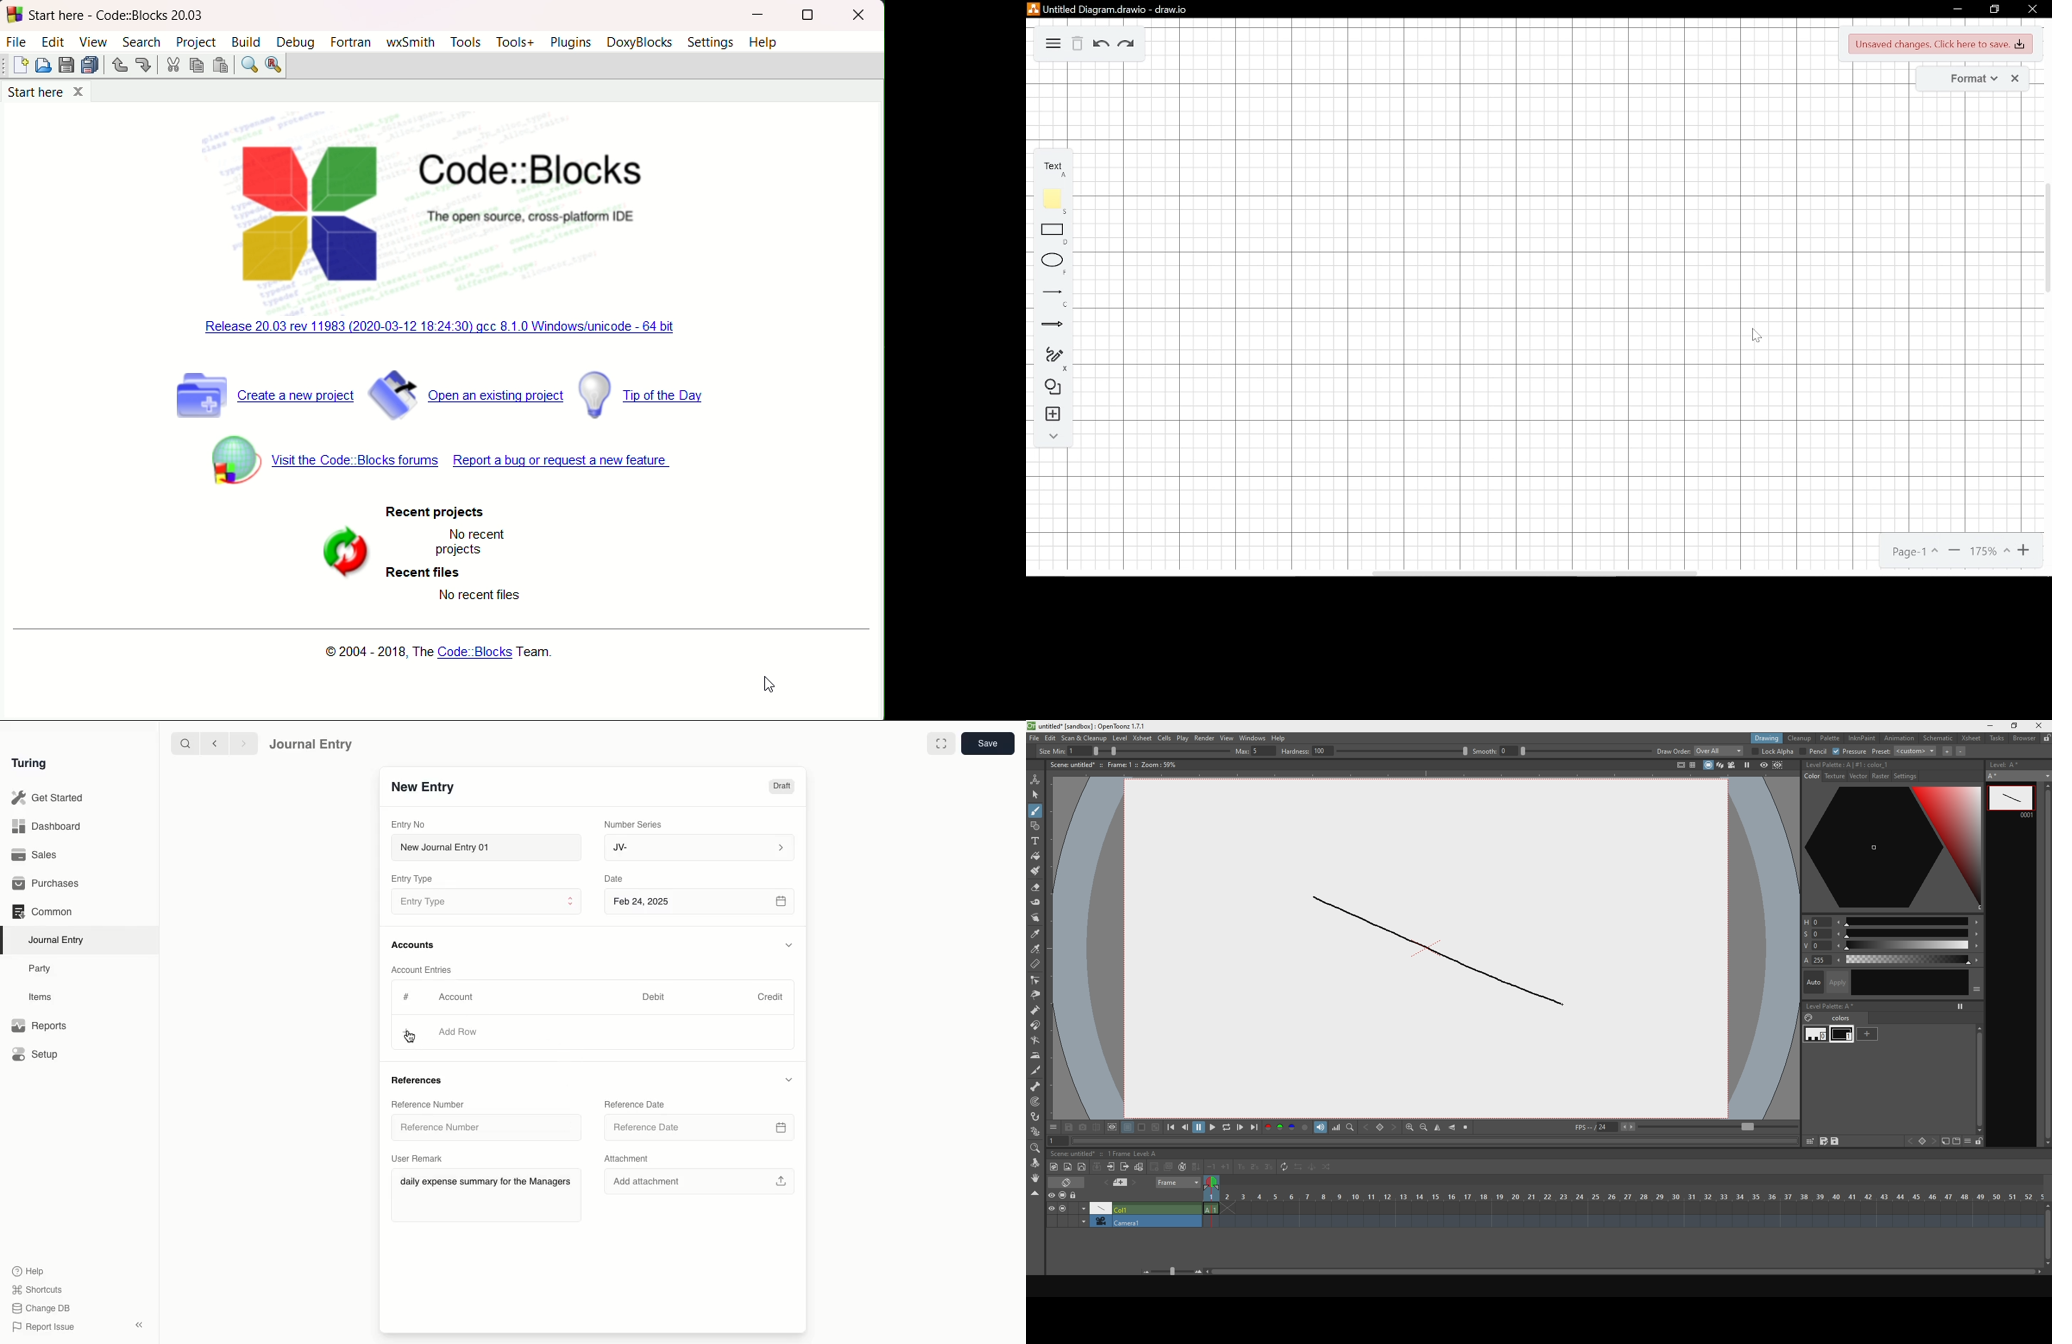 The width and height of the screenshot is (2072, 1344). I want to click on Account, so click(457, 997).